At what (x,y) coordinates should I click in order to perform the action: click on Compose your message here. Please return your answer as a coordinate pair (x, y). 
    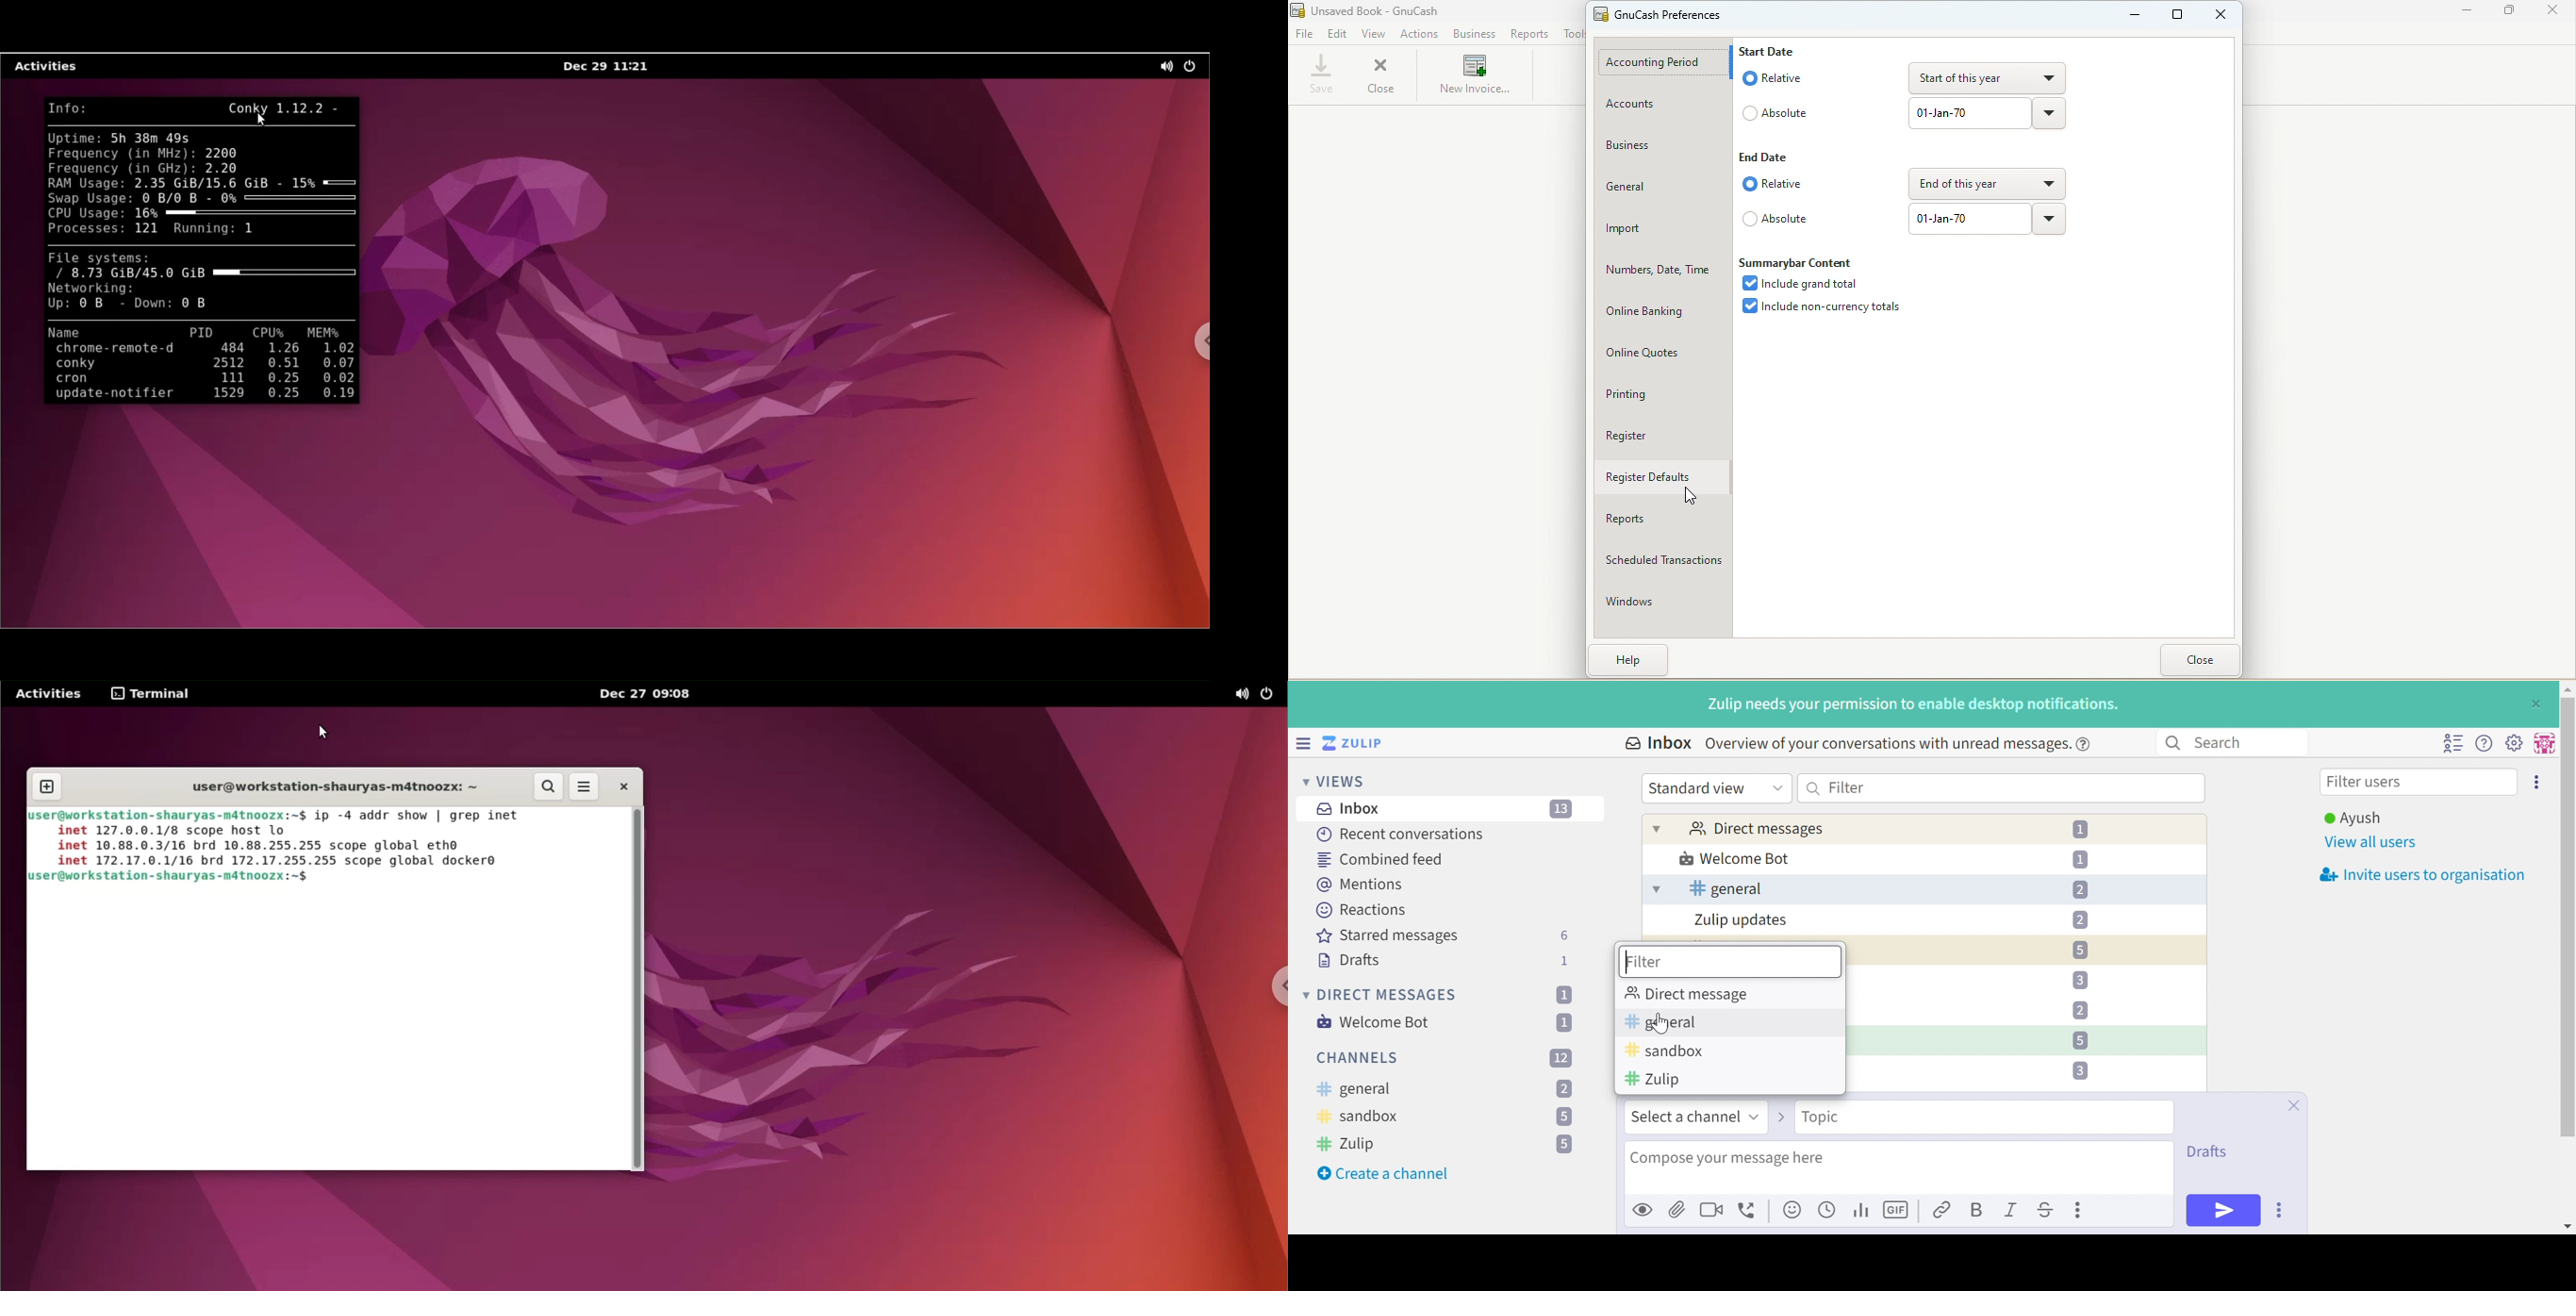
    Looking at the image, I should click on (1727, 1159).